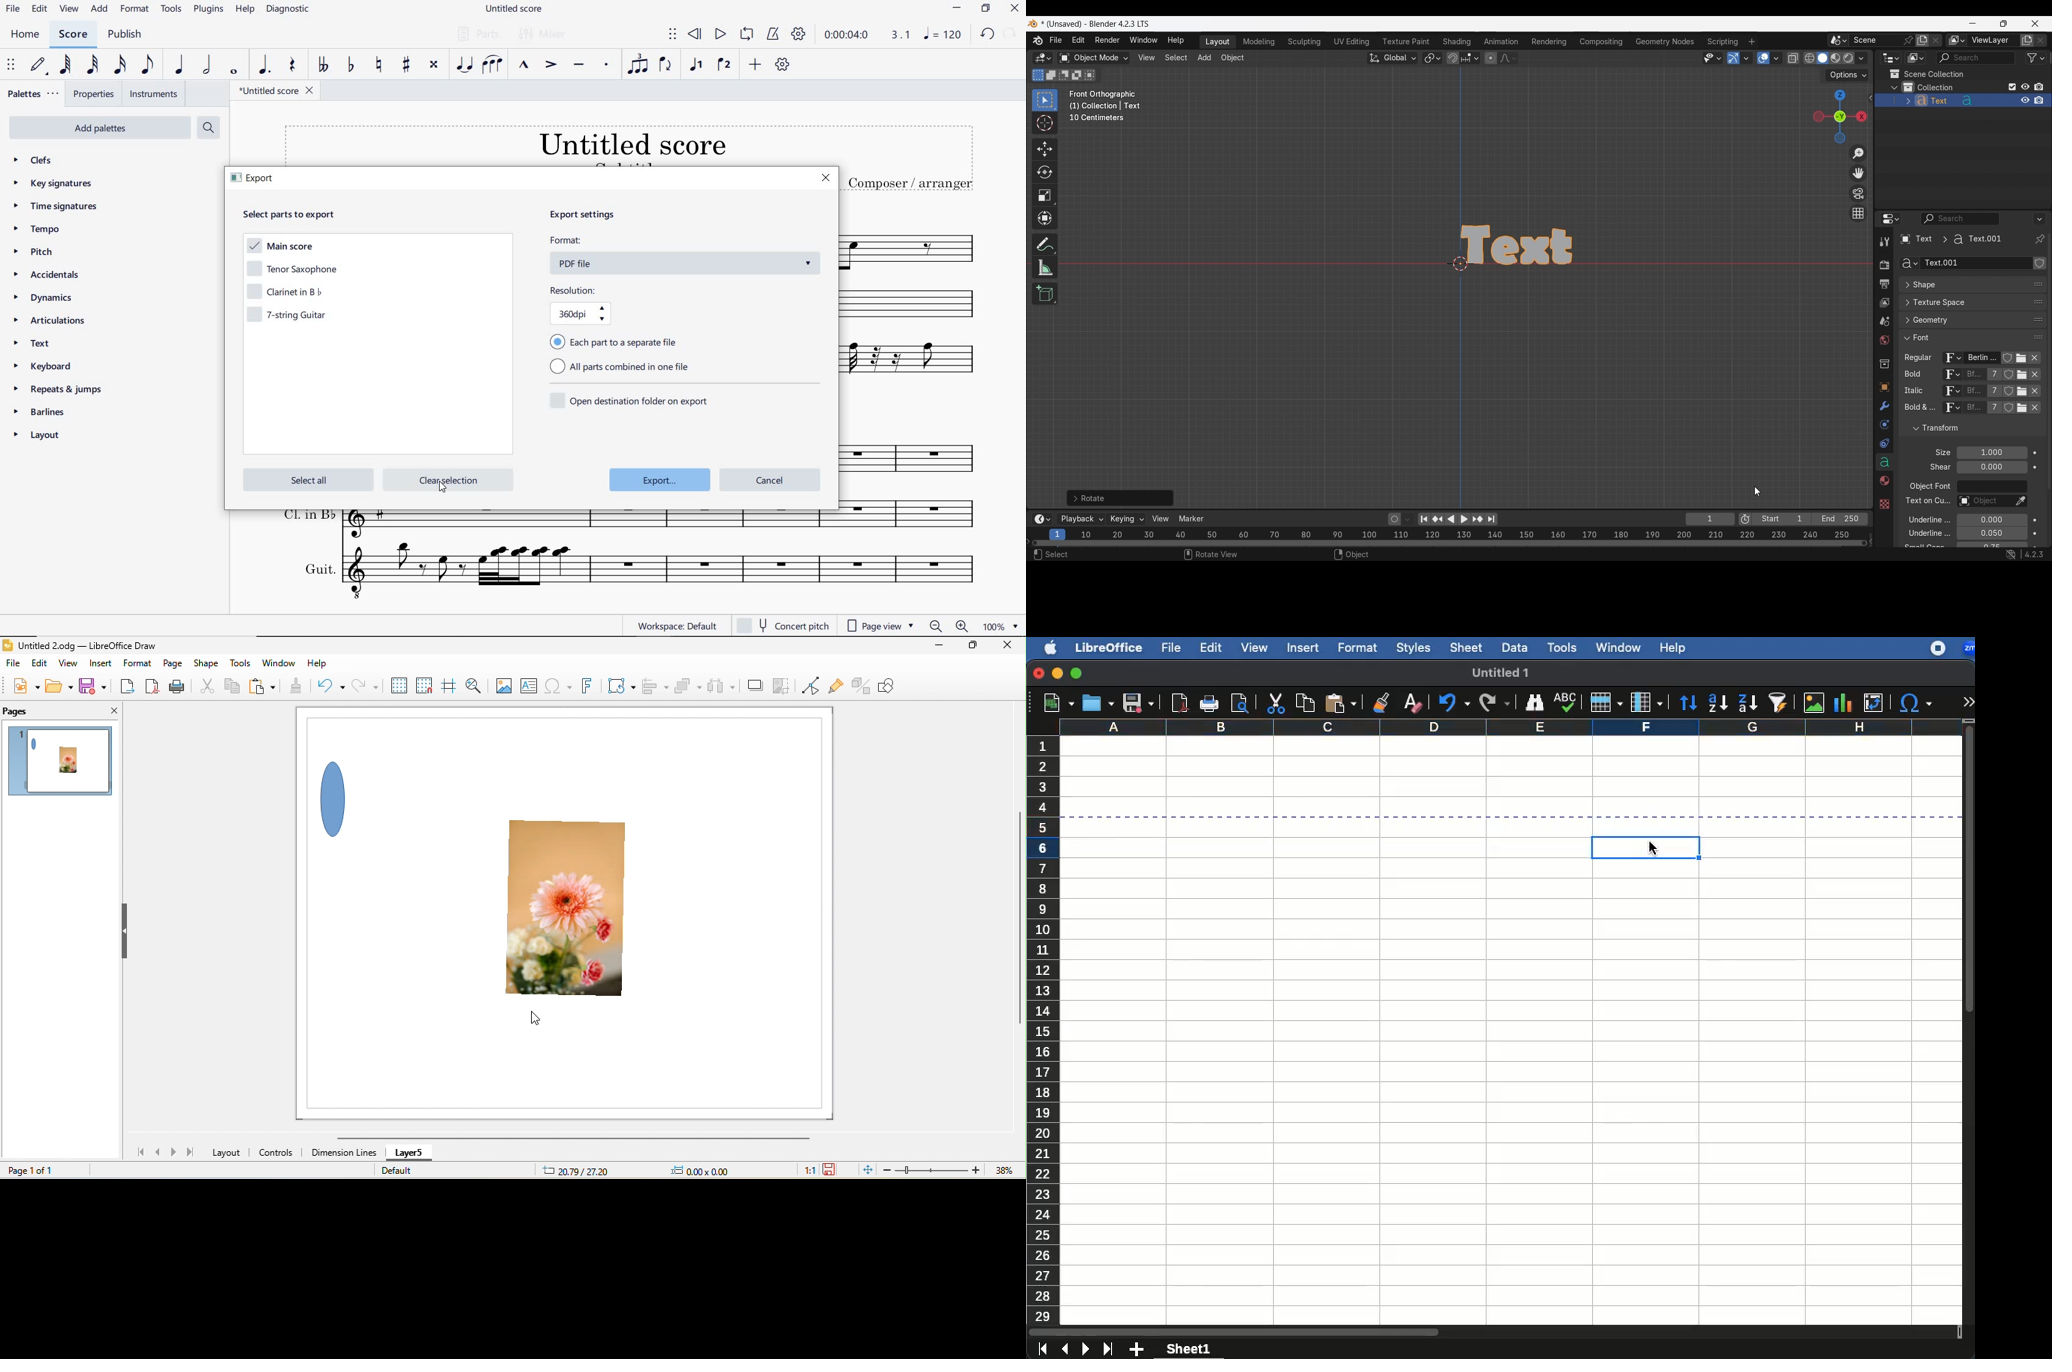  I want to click on Gizmos, so click(1746, 58).